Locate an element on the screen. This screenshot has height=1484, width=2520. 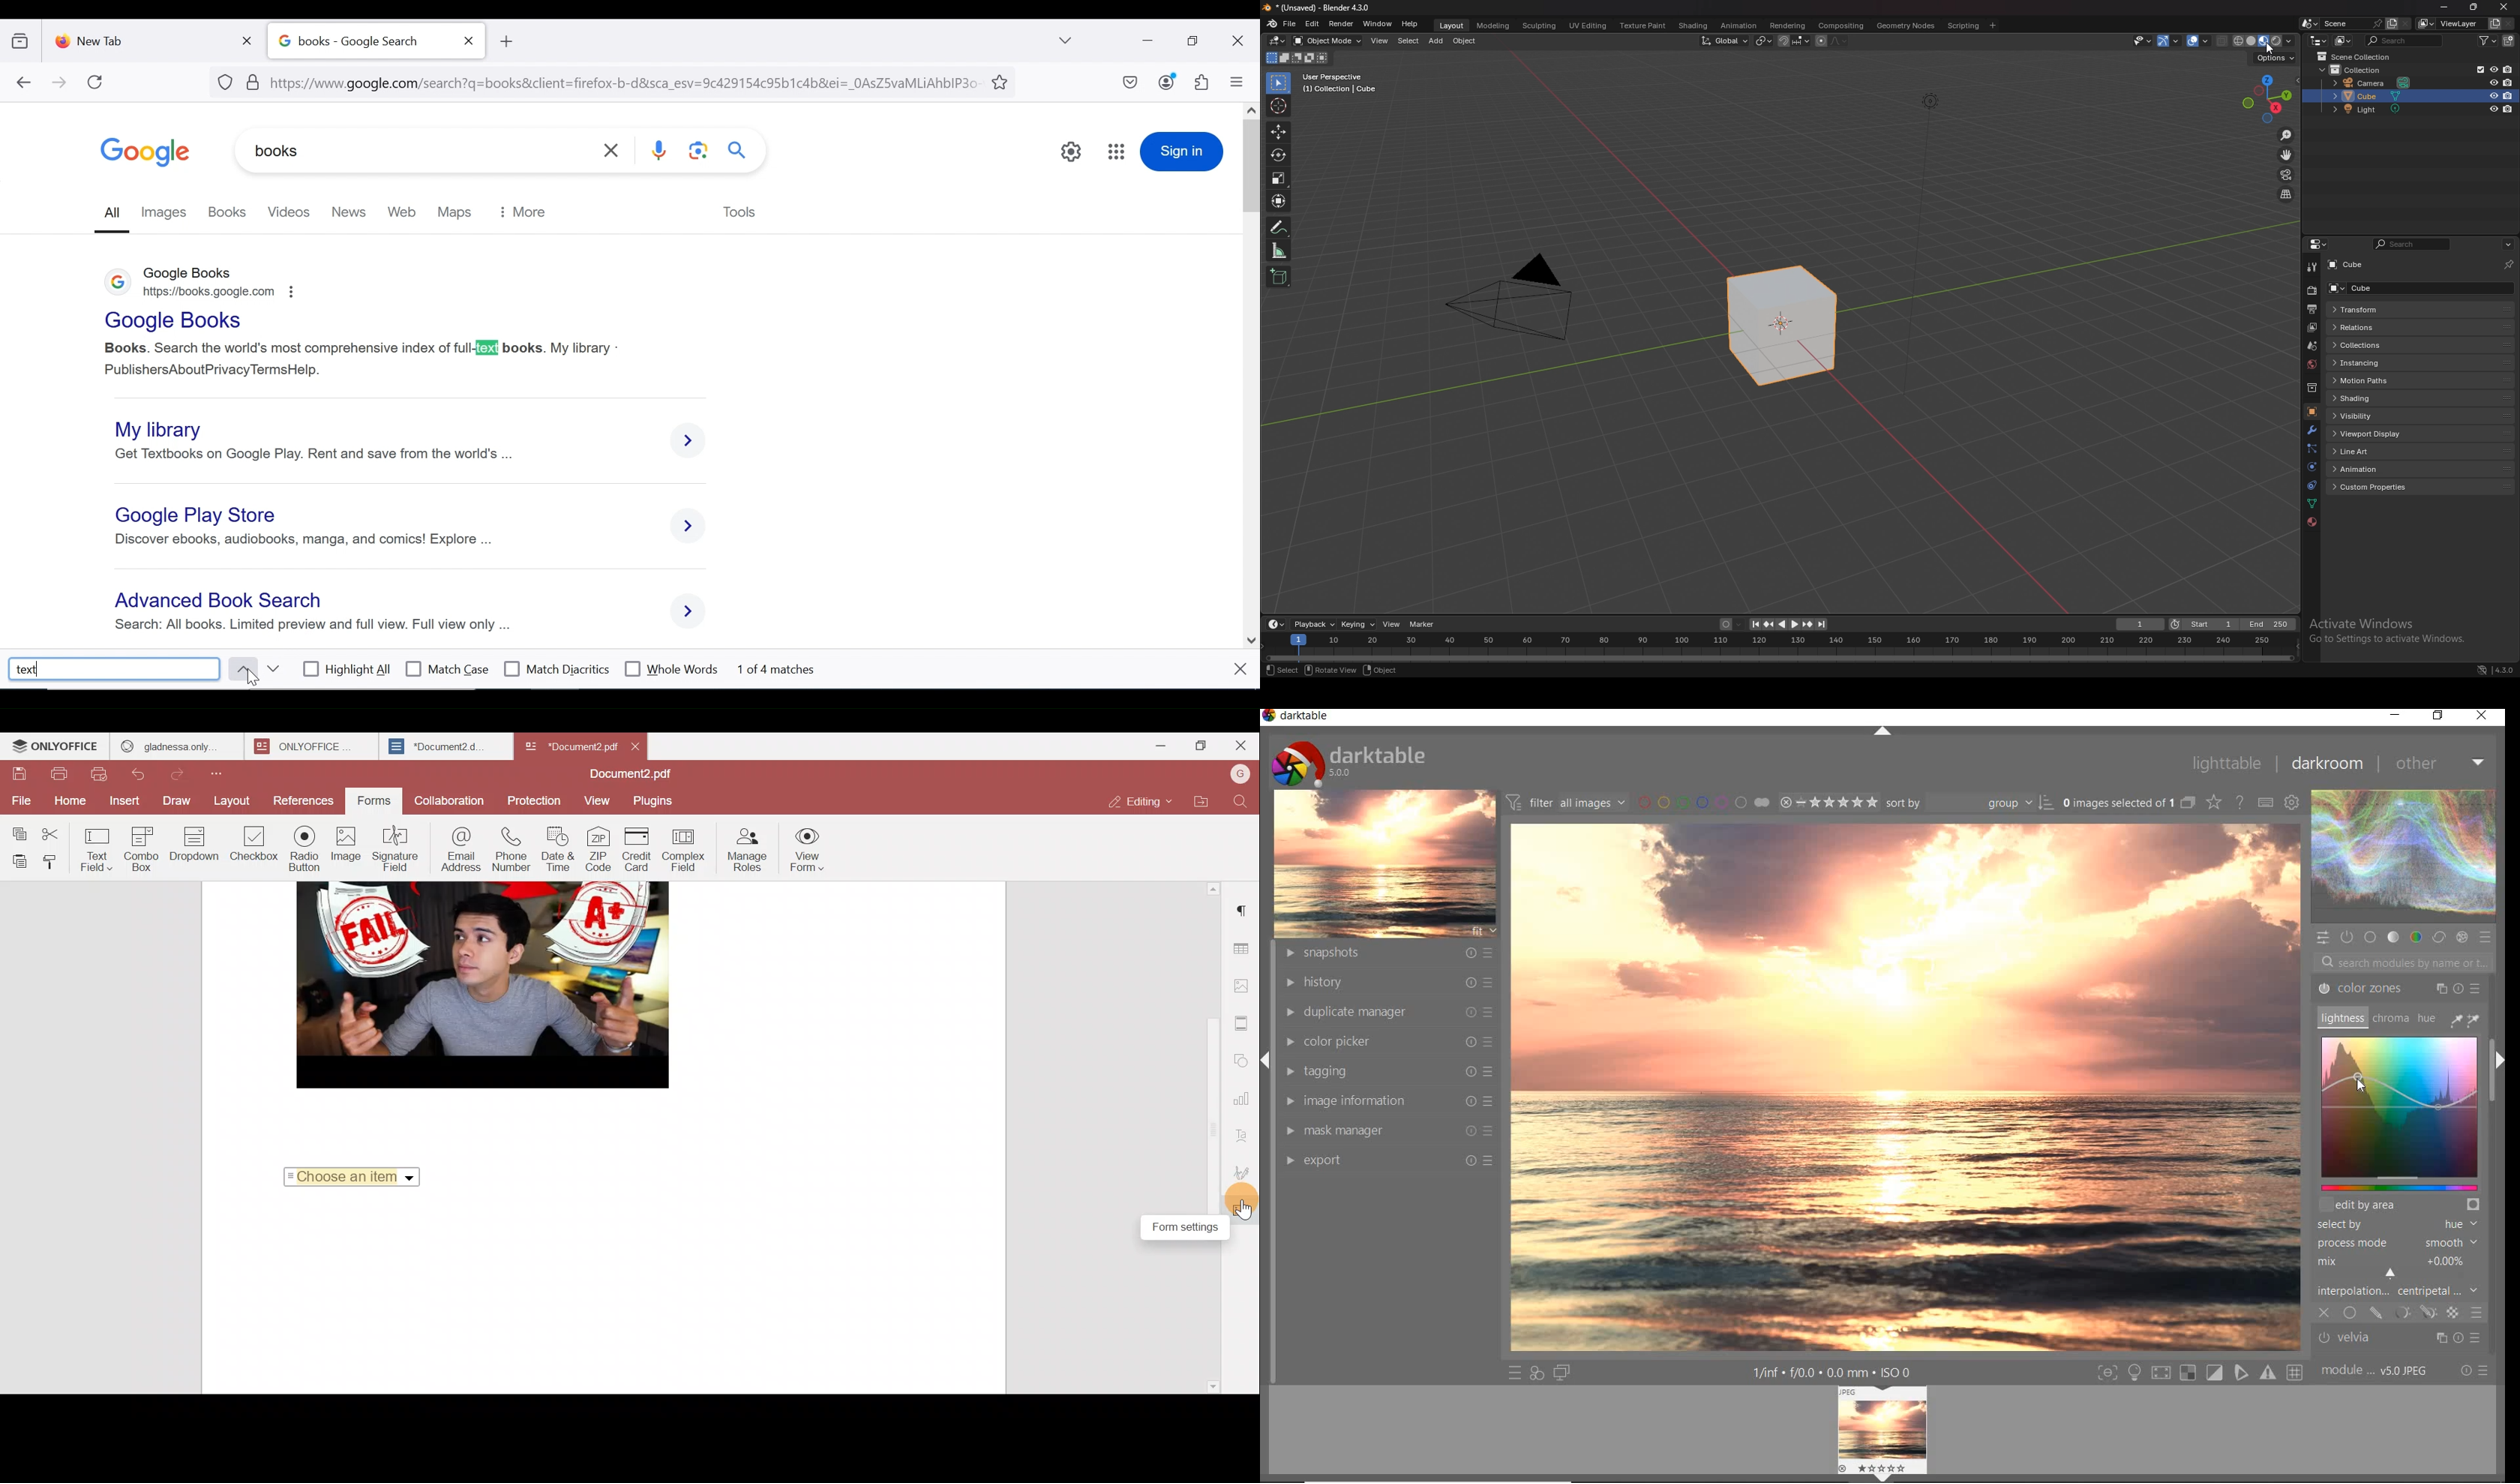
HISTORY is located at coordinates (1388, 982).